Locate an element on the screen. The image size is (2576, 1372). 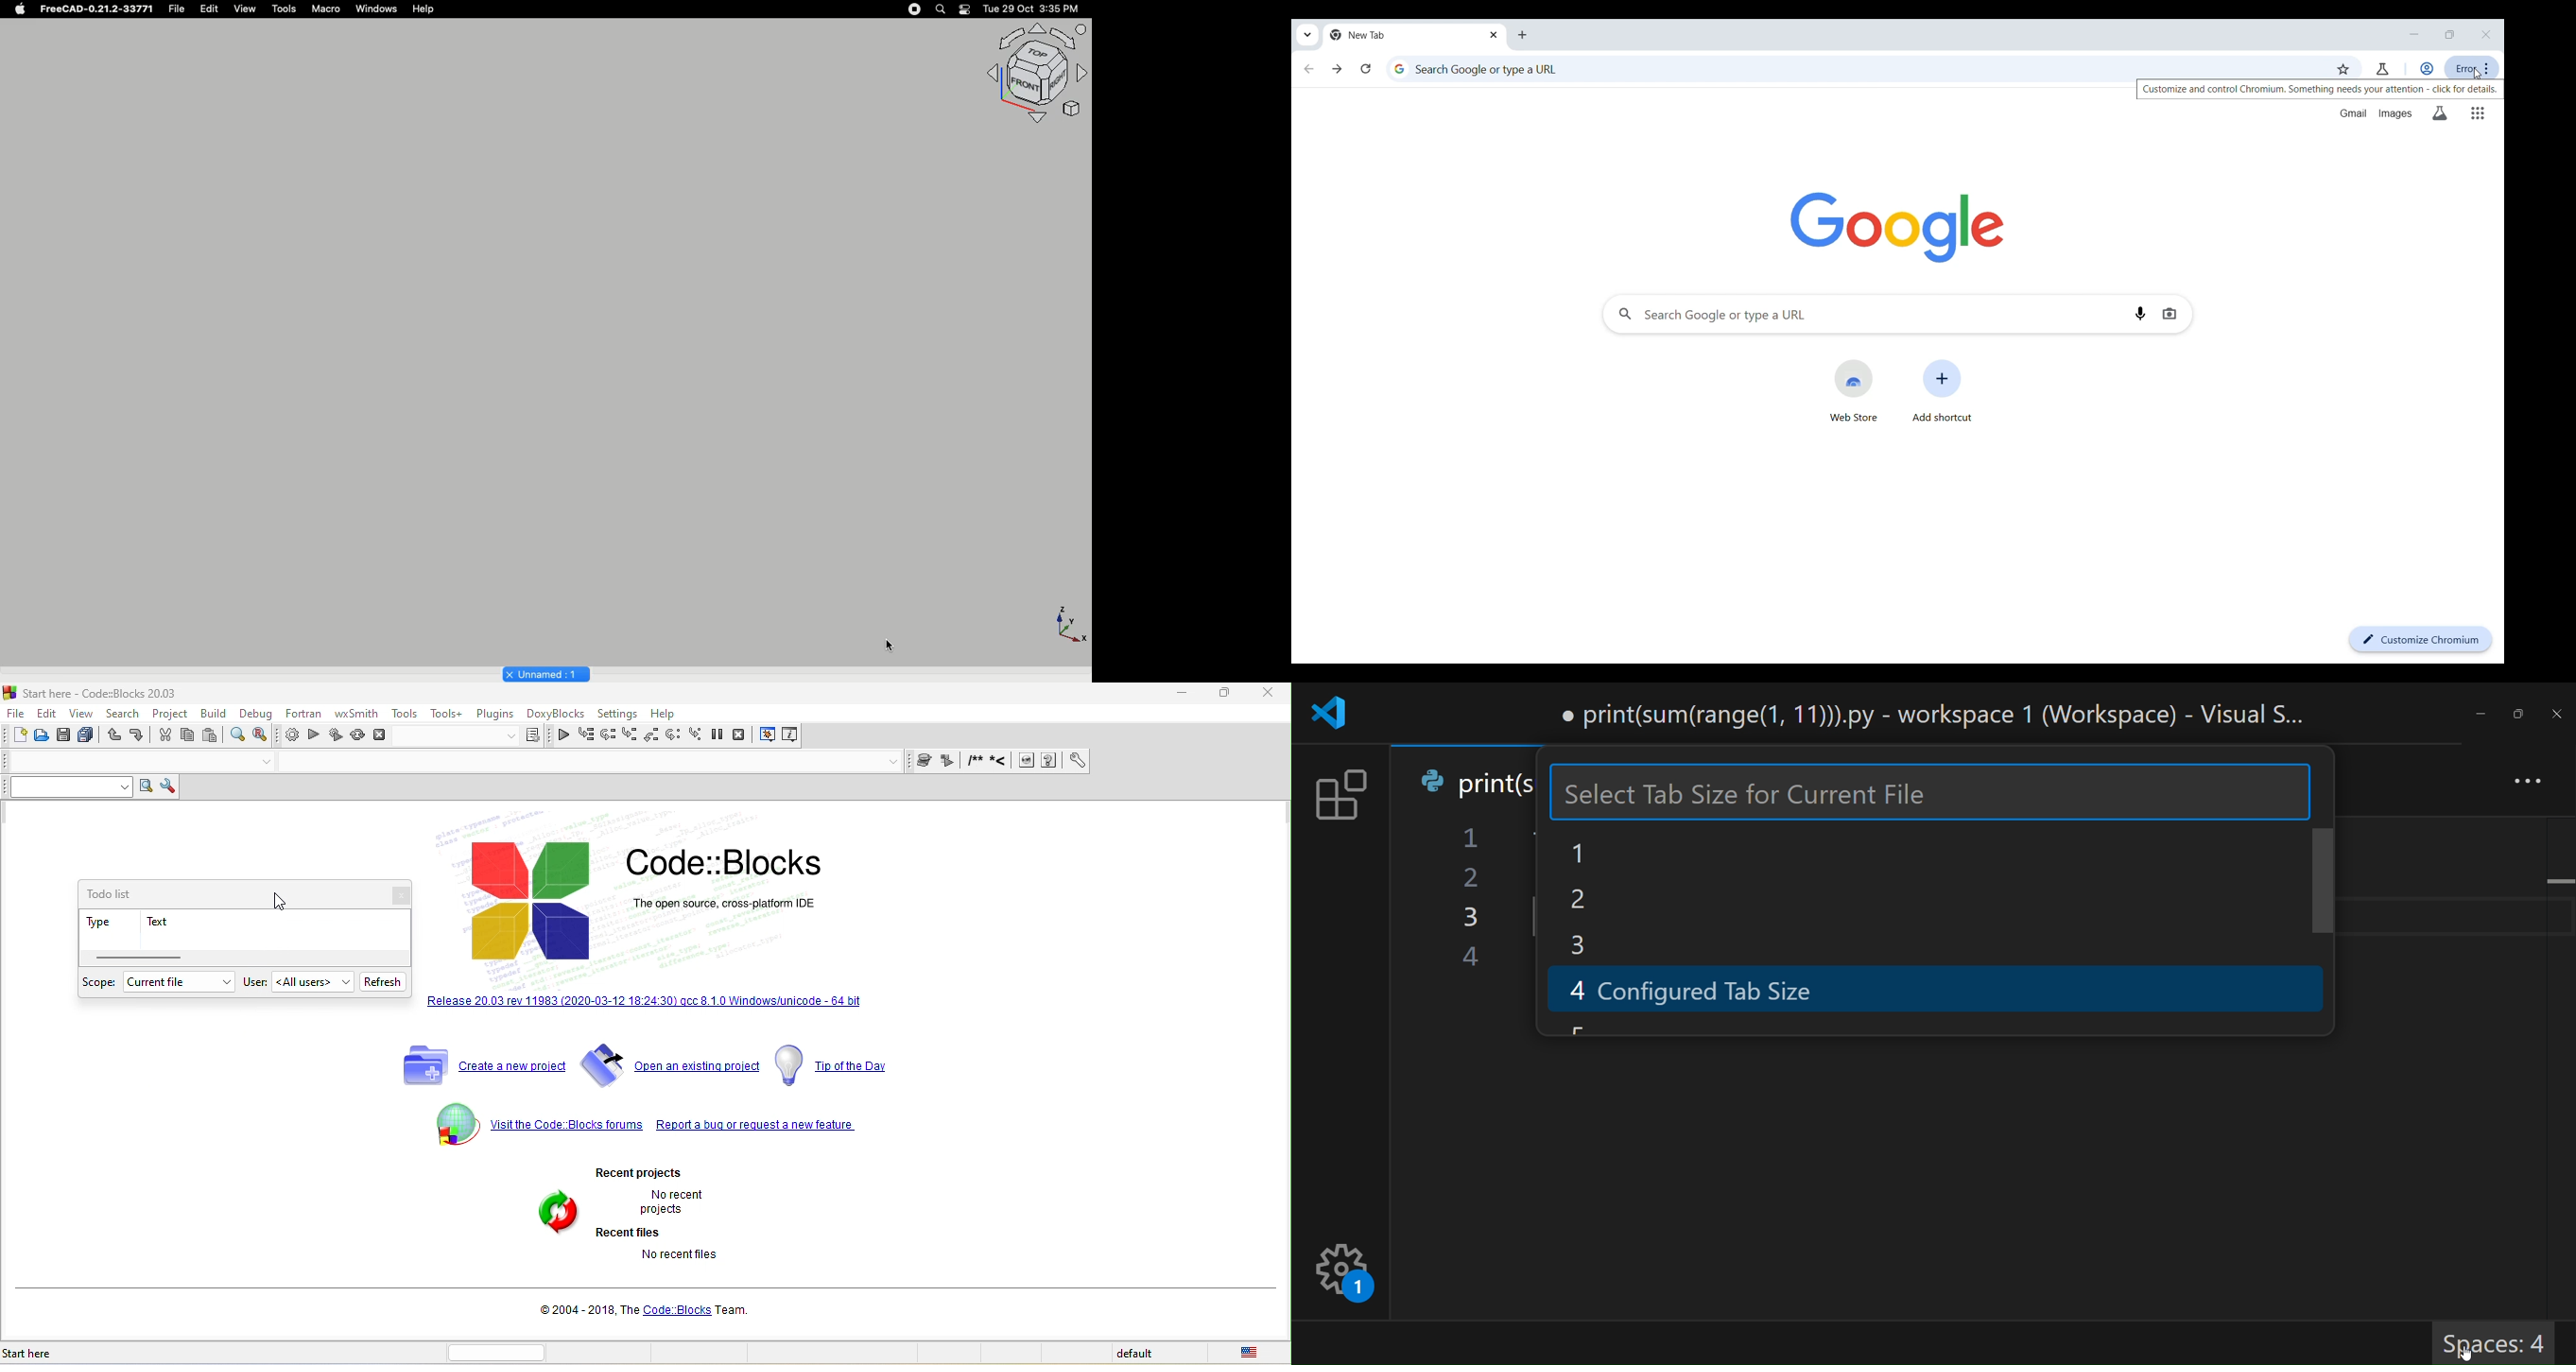
battery is located at coordinates (965, 11).